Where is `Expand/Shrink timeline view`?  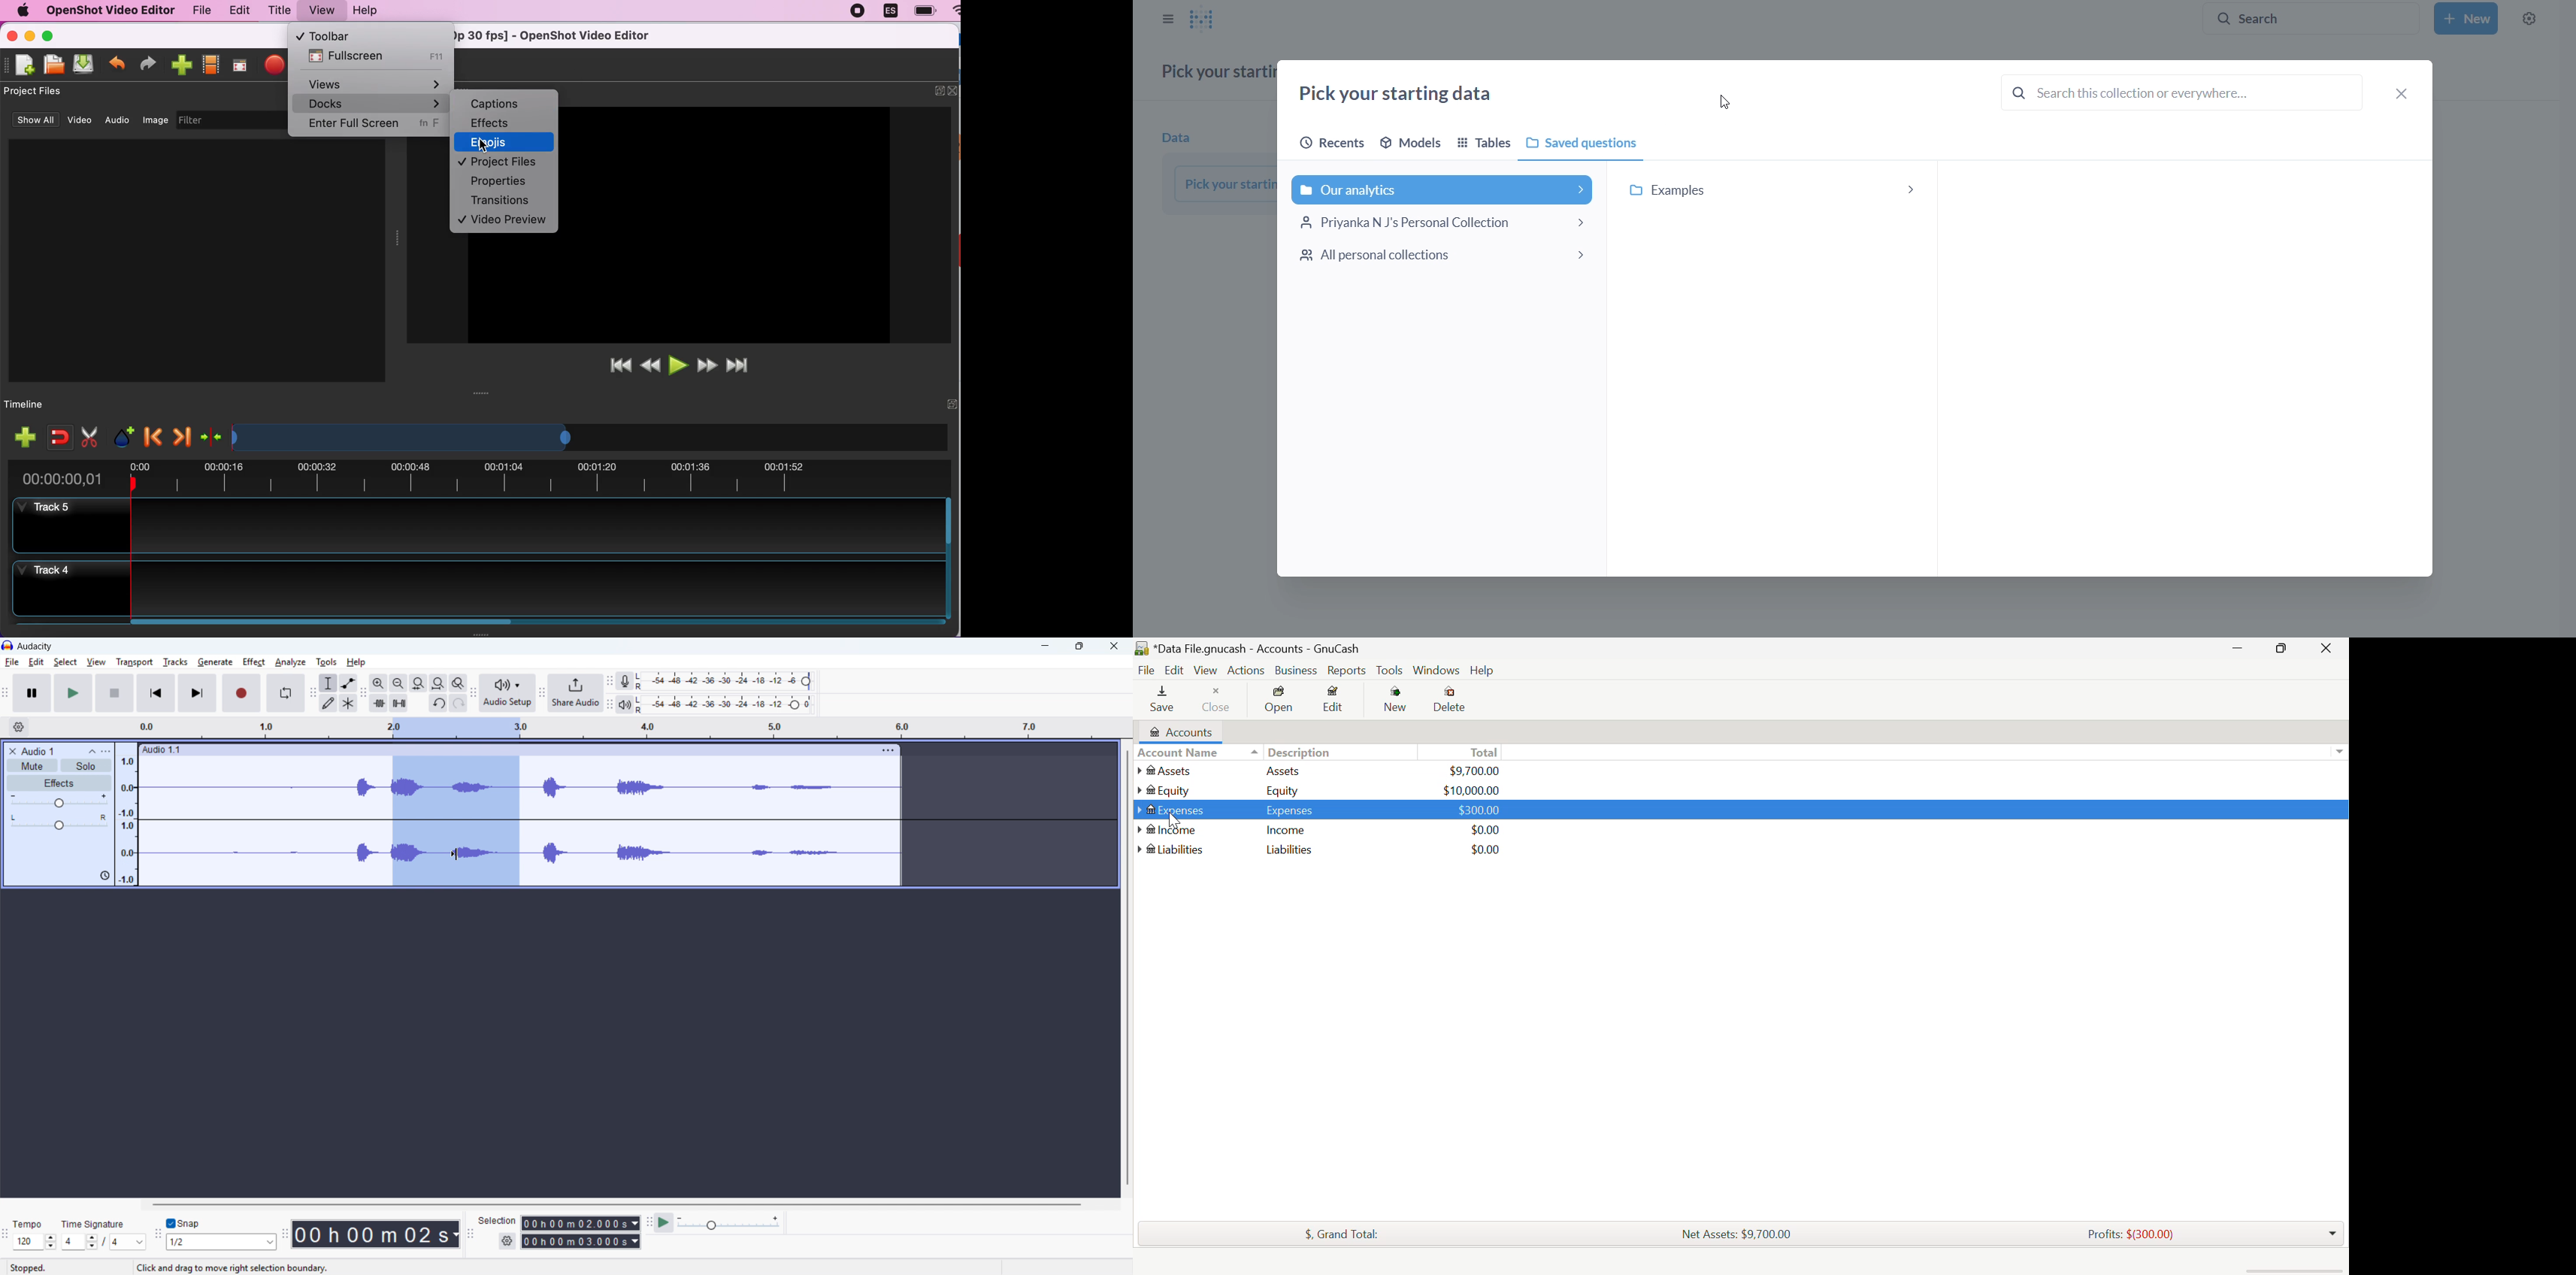 Expand/Shrink timeline view is located at coordinates (405, 437).